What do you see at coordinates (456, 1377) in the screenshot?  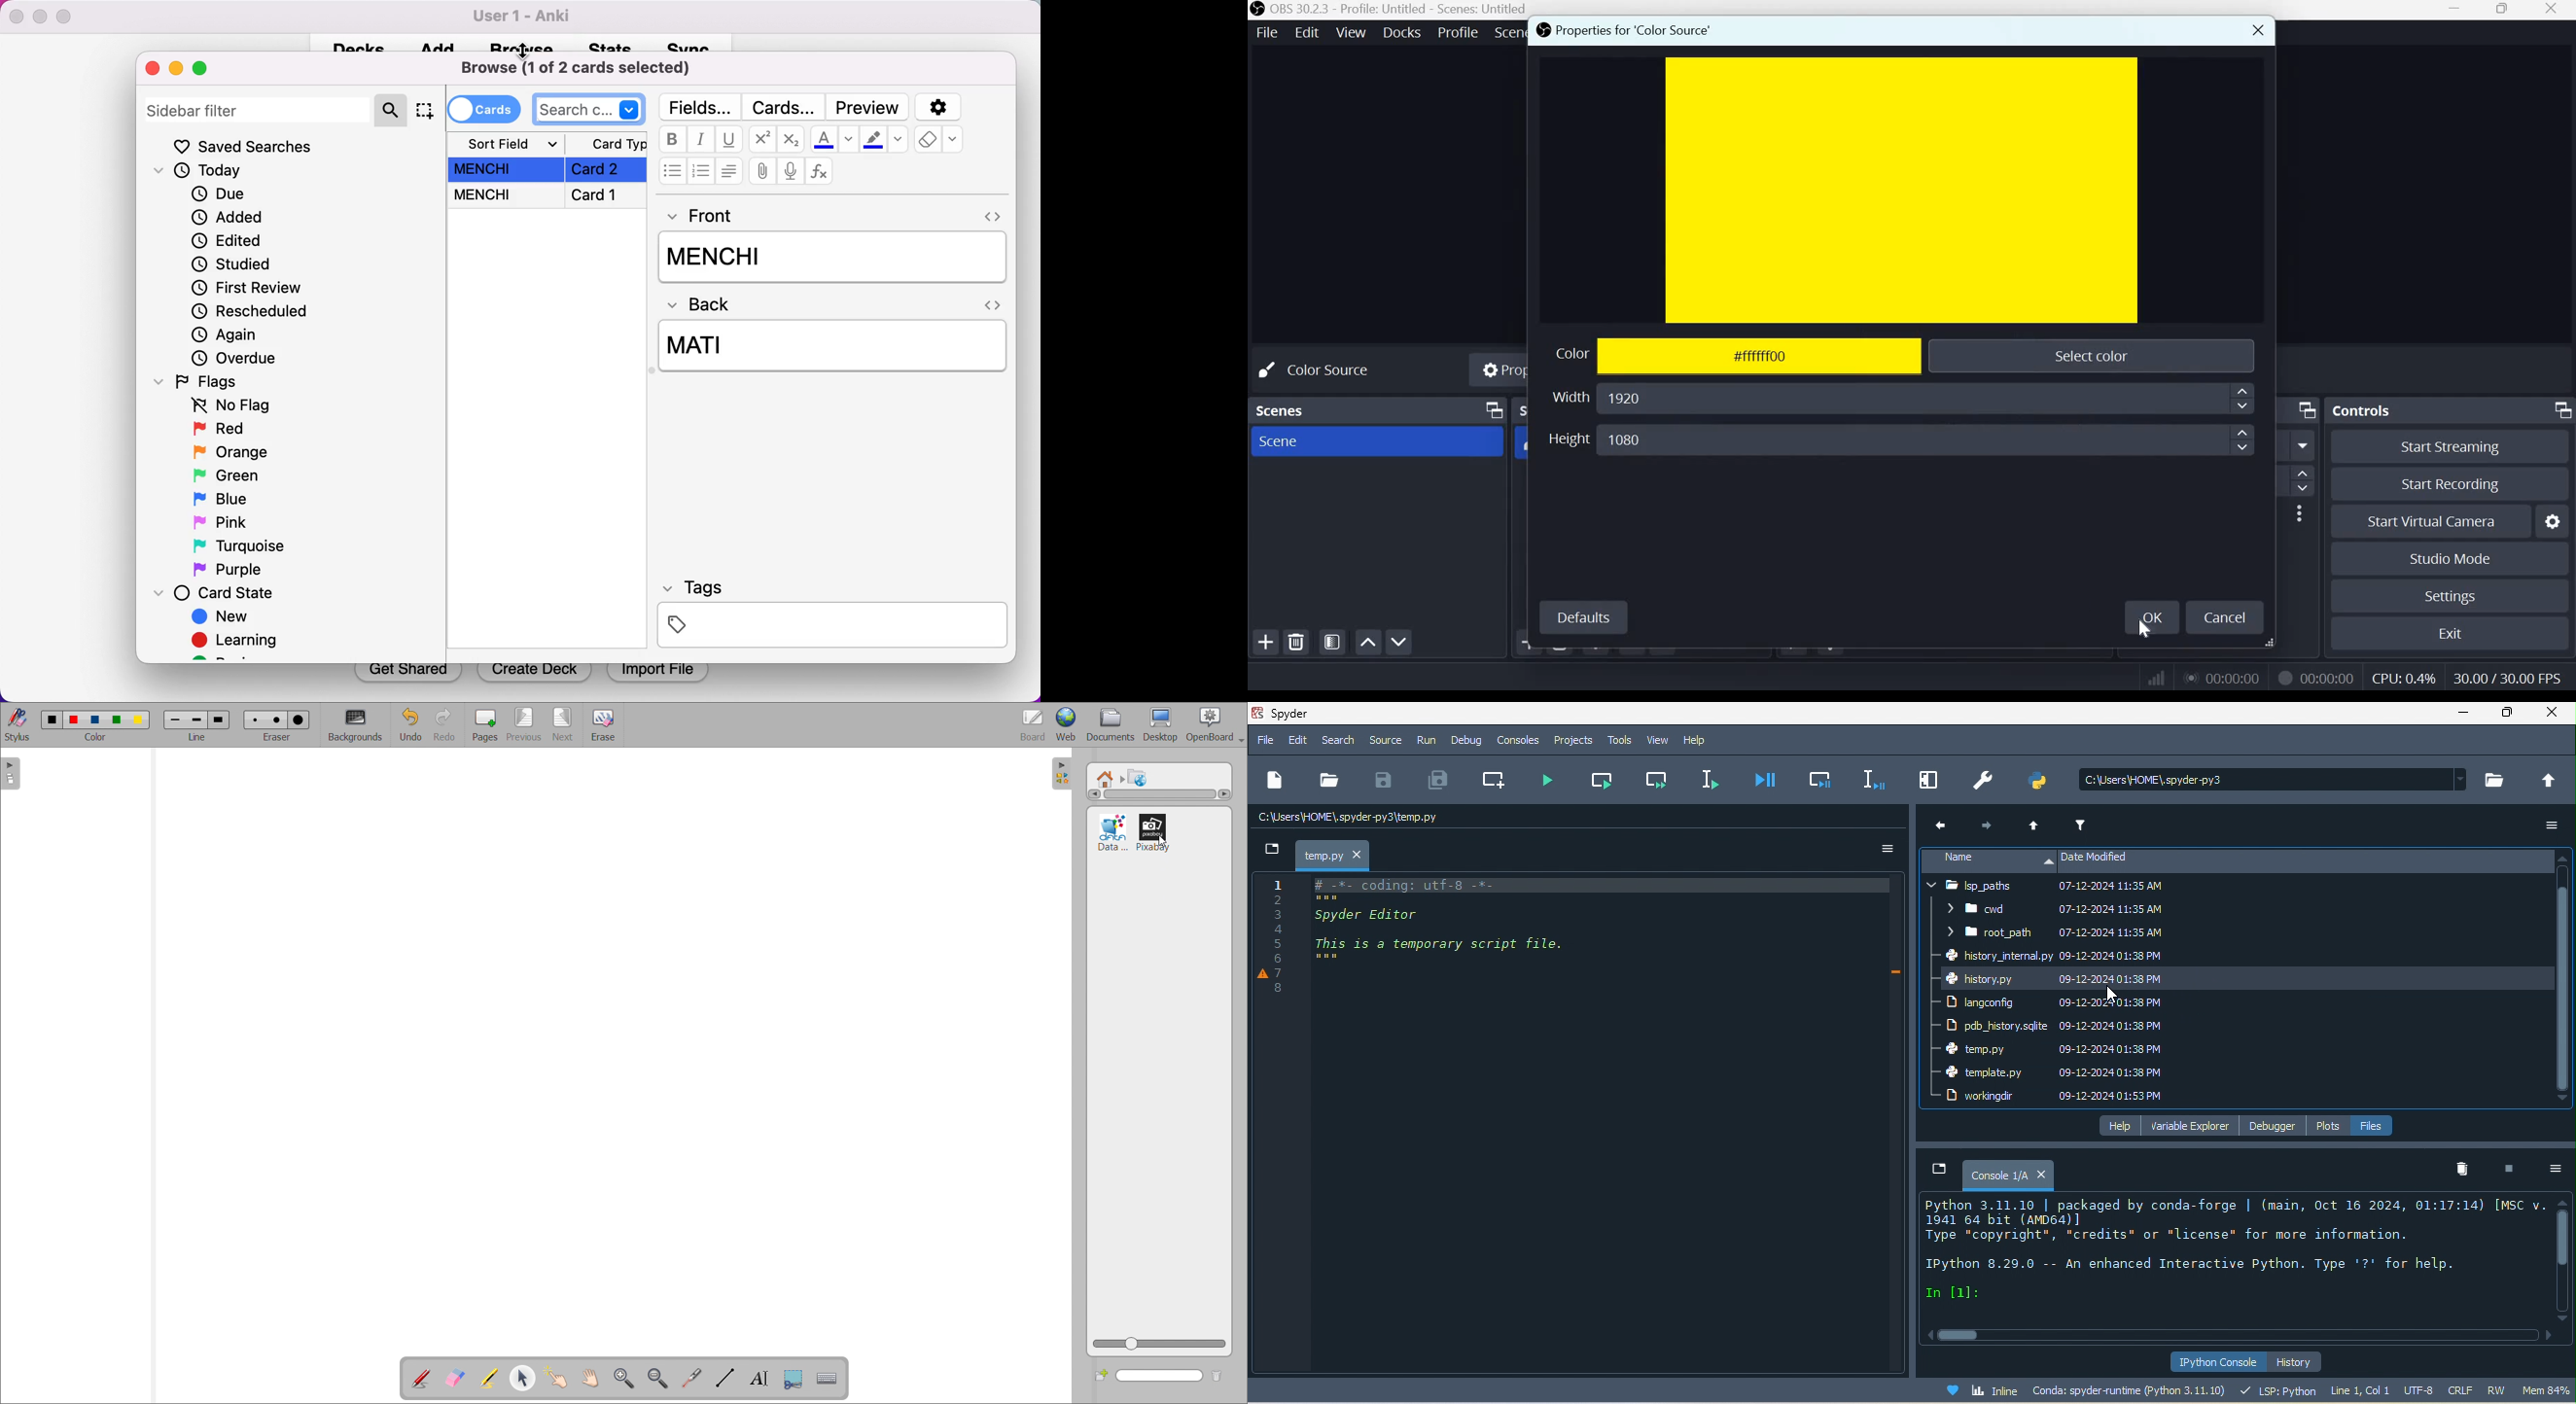 I see `erase annotation` at bounding box center [456, 1377].